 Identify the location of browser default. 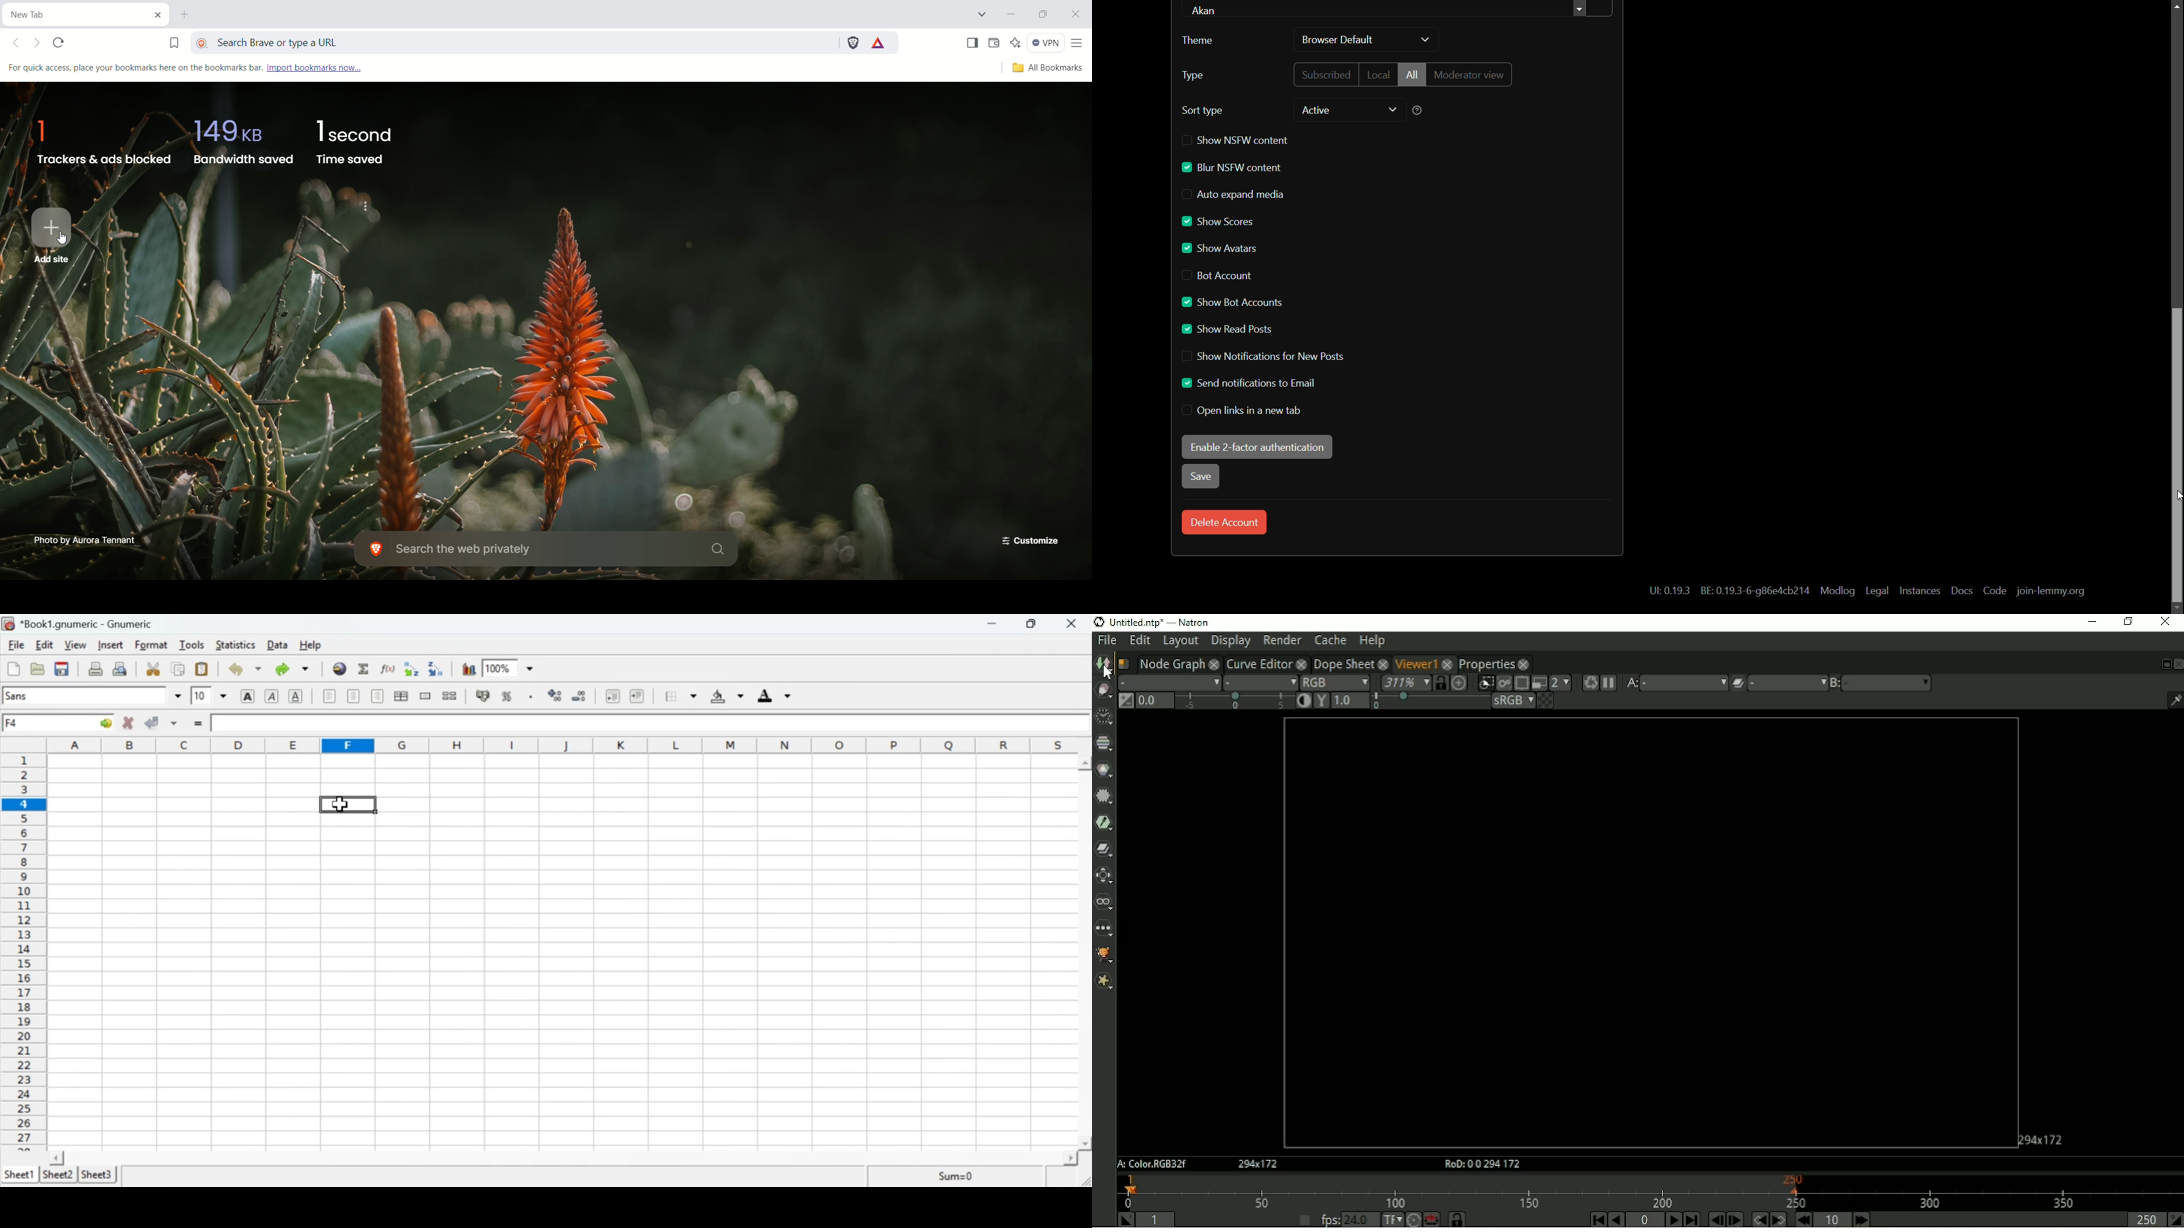
(1339, 41).